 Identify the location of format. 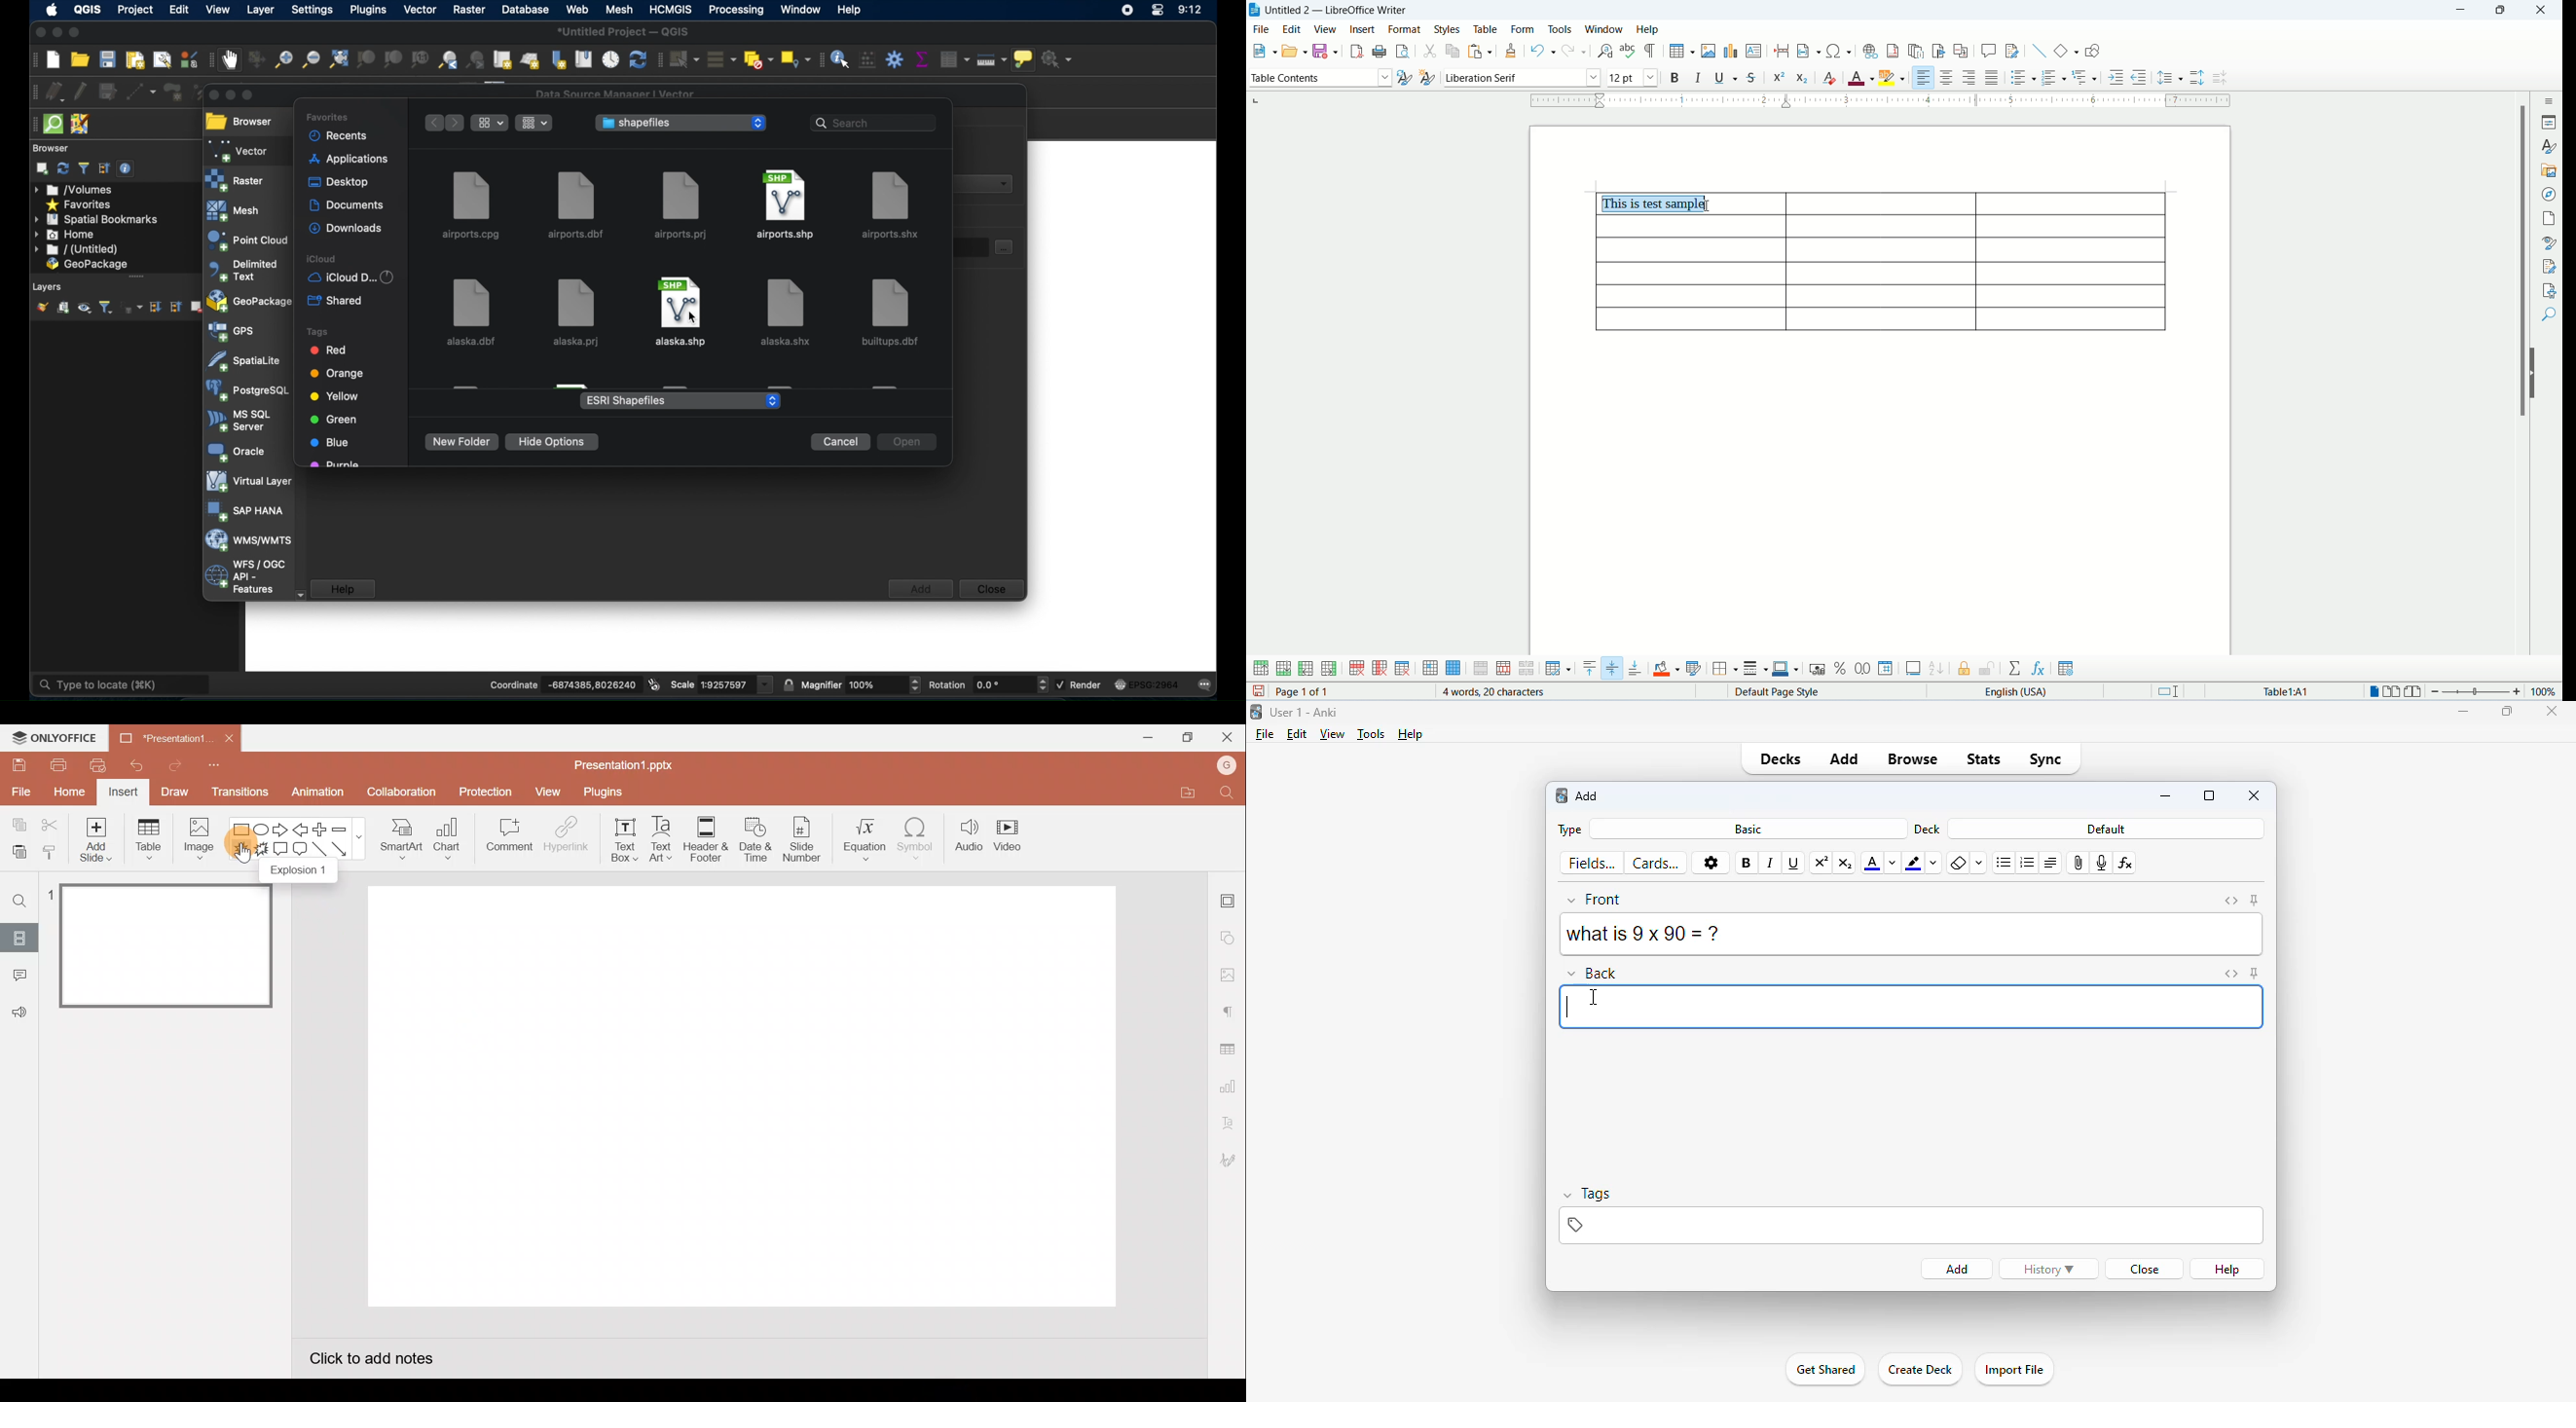
(1407, 29).